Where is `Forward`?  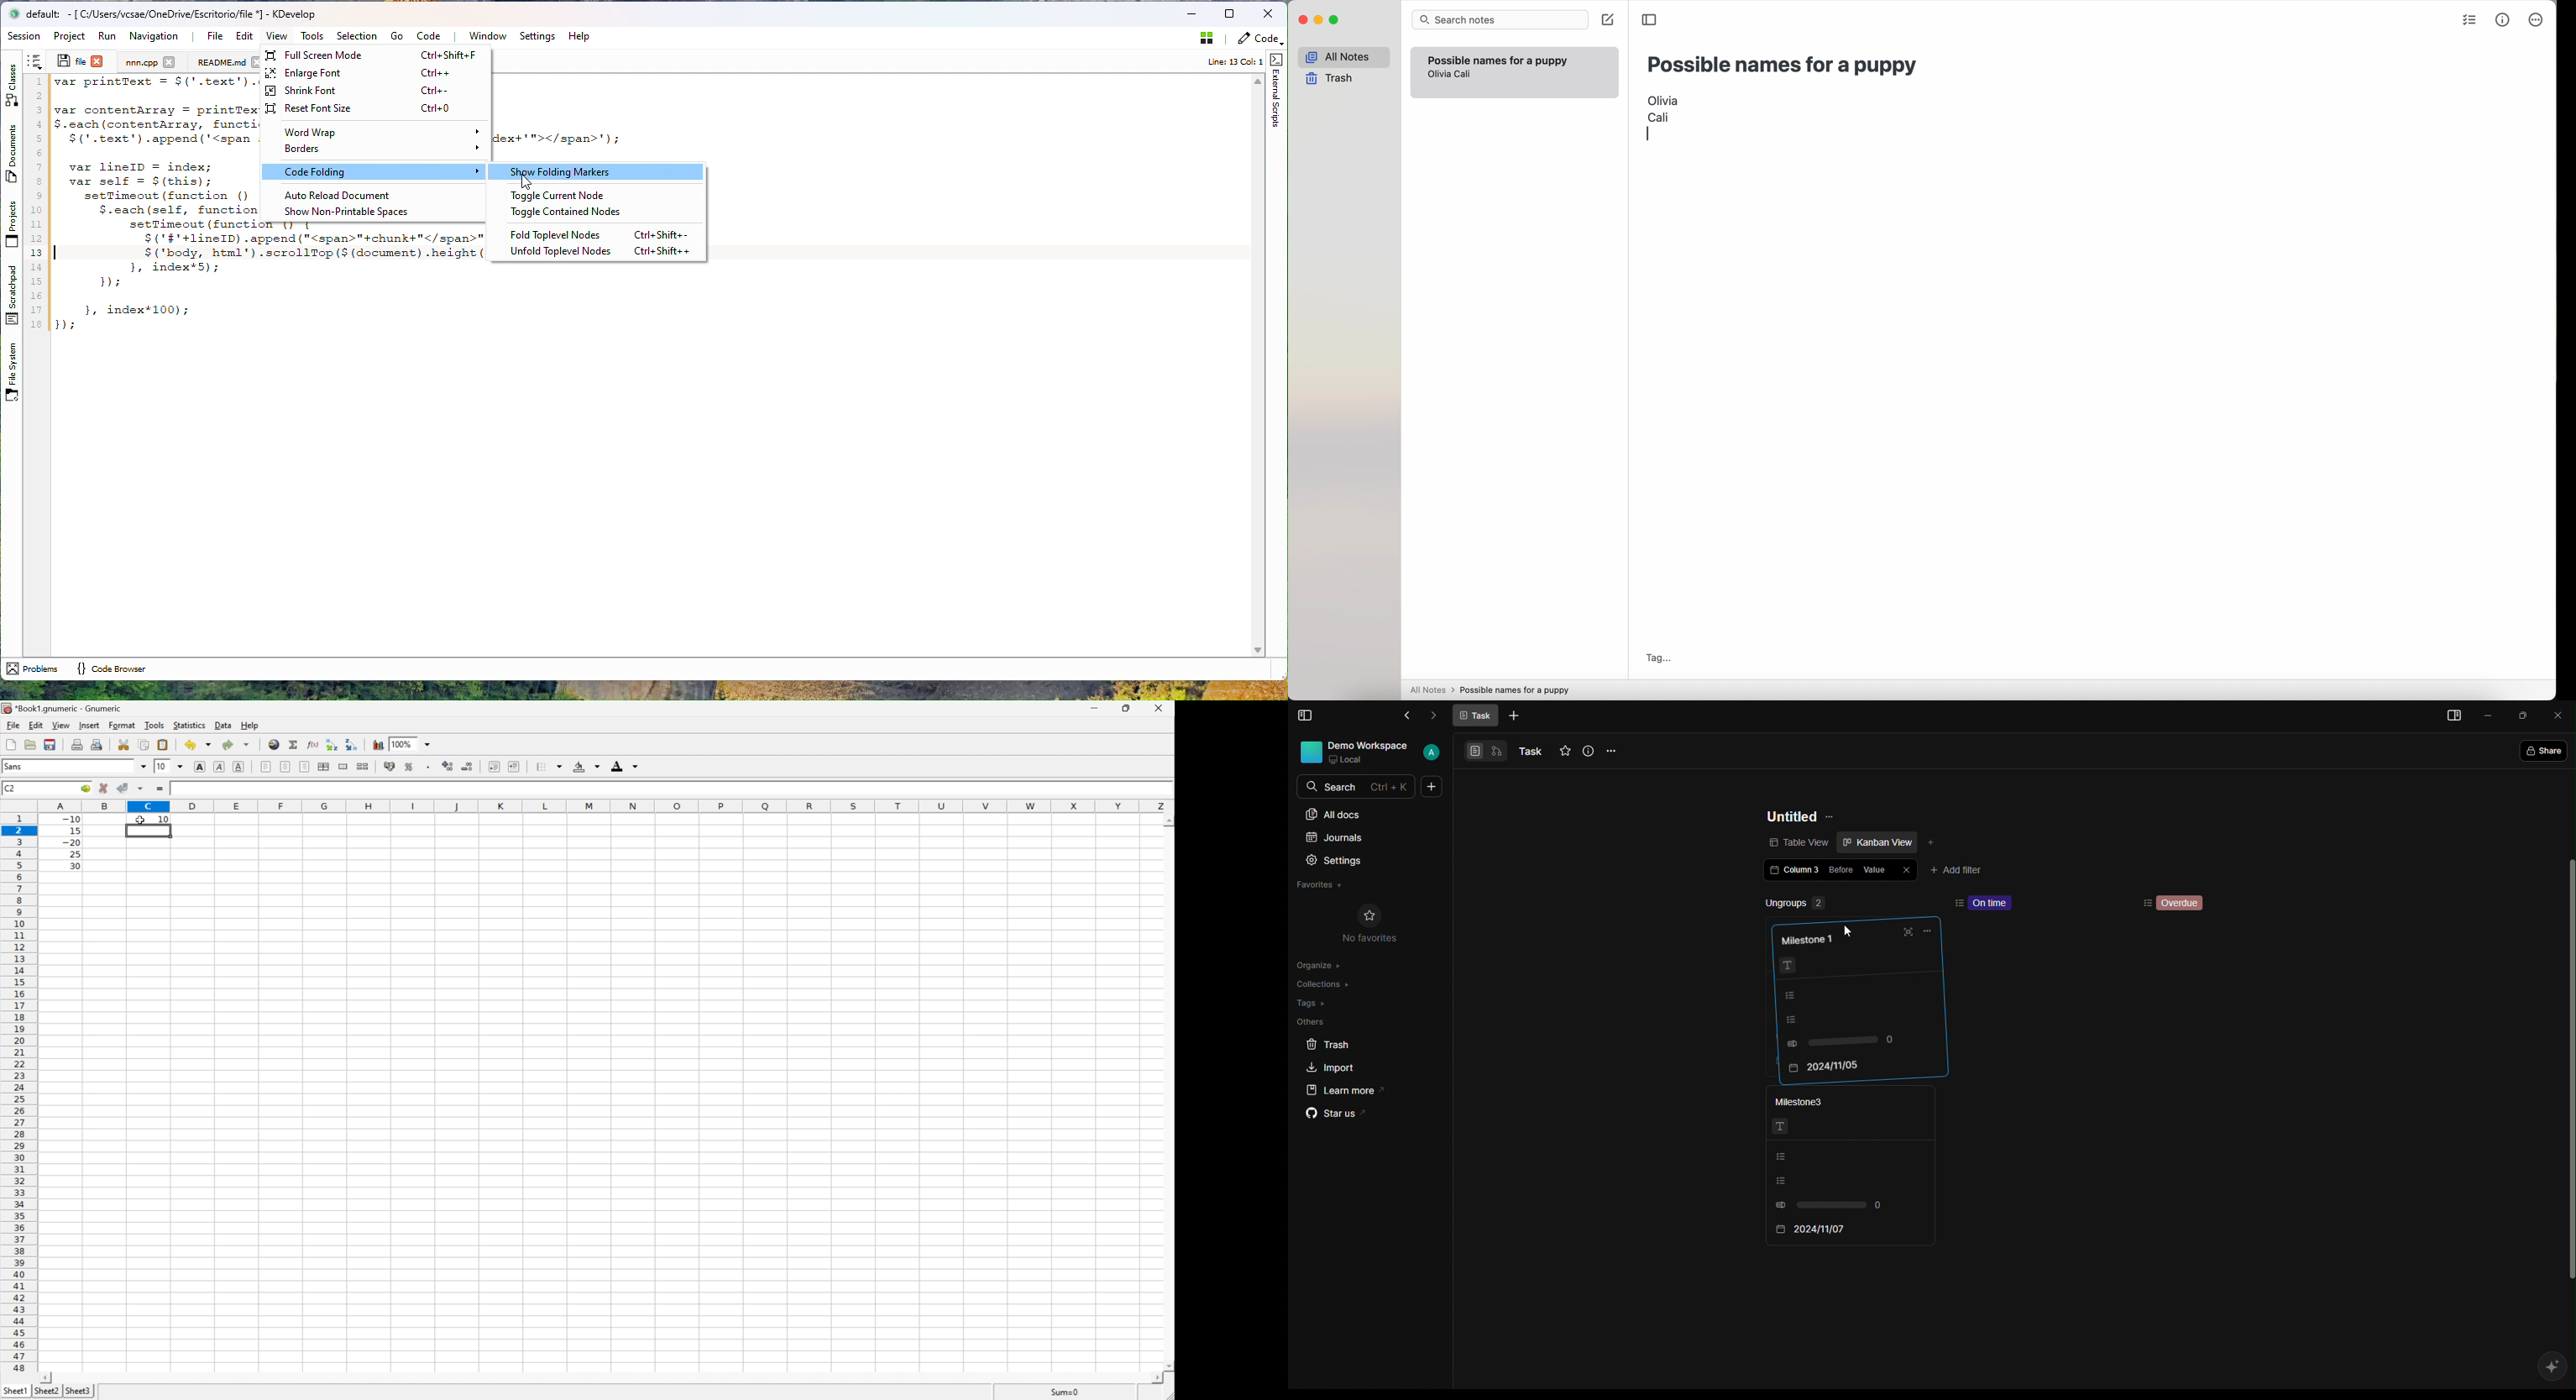
Forward is located at coordinates (1432, 716).